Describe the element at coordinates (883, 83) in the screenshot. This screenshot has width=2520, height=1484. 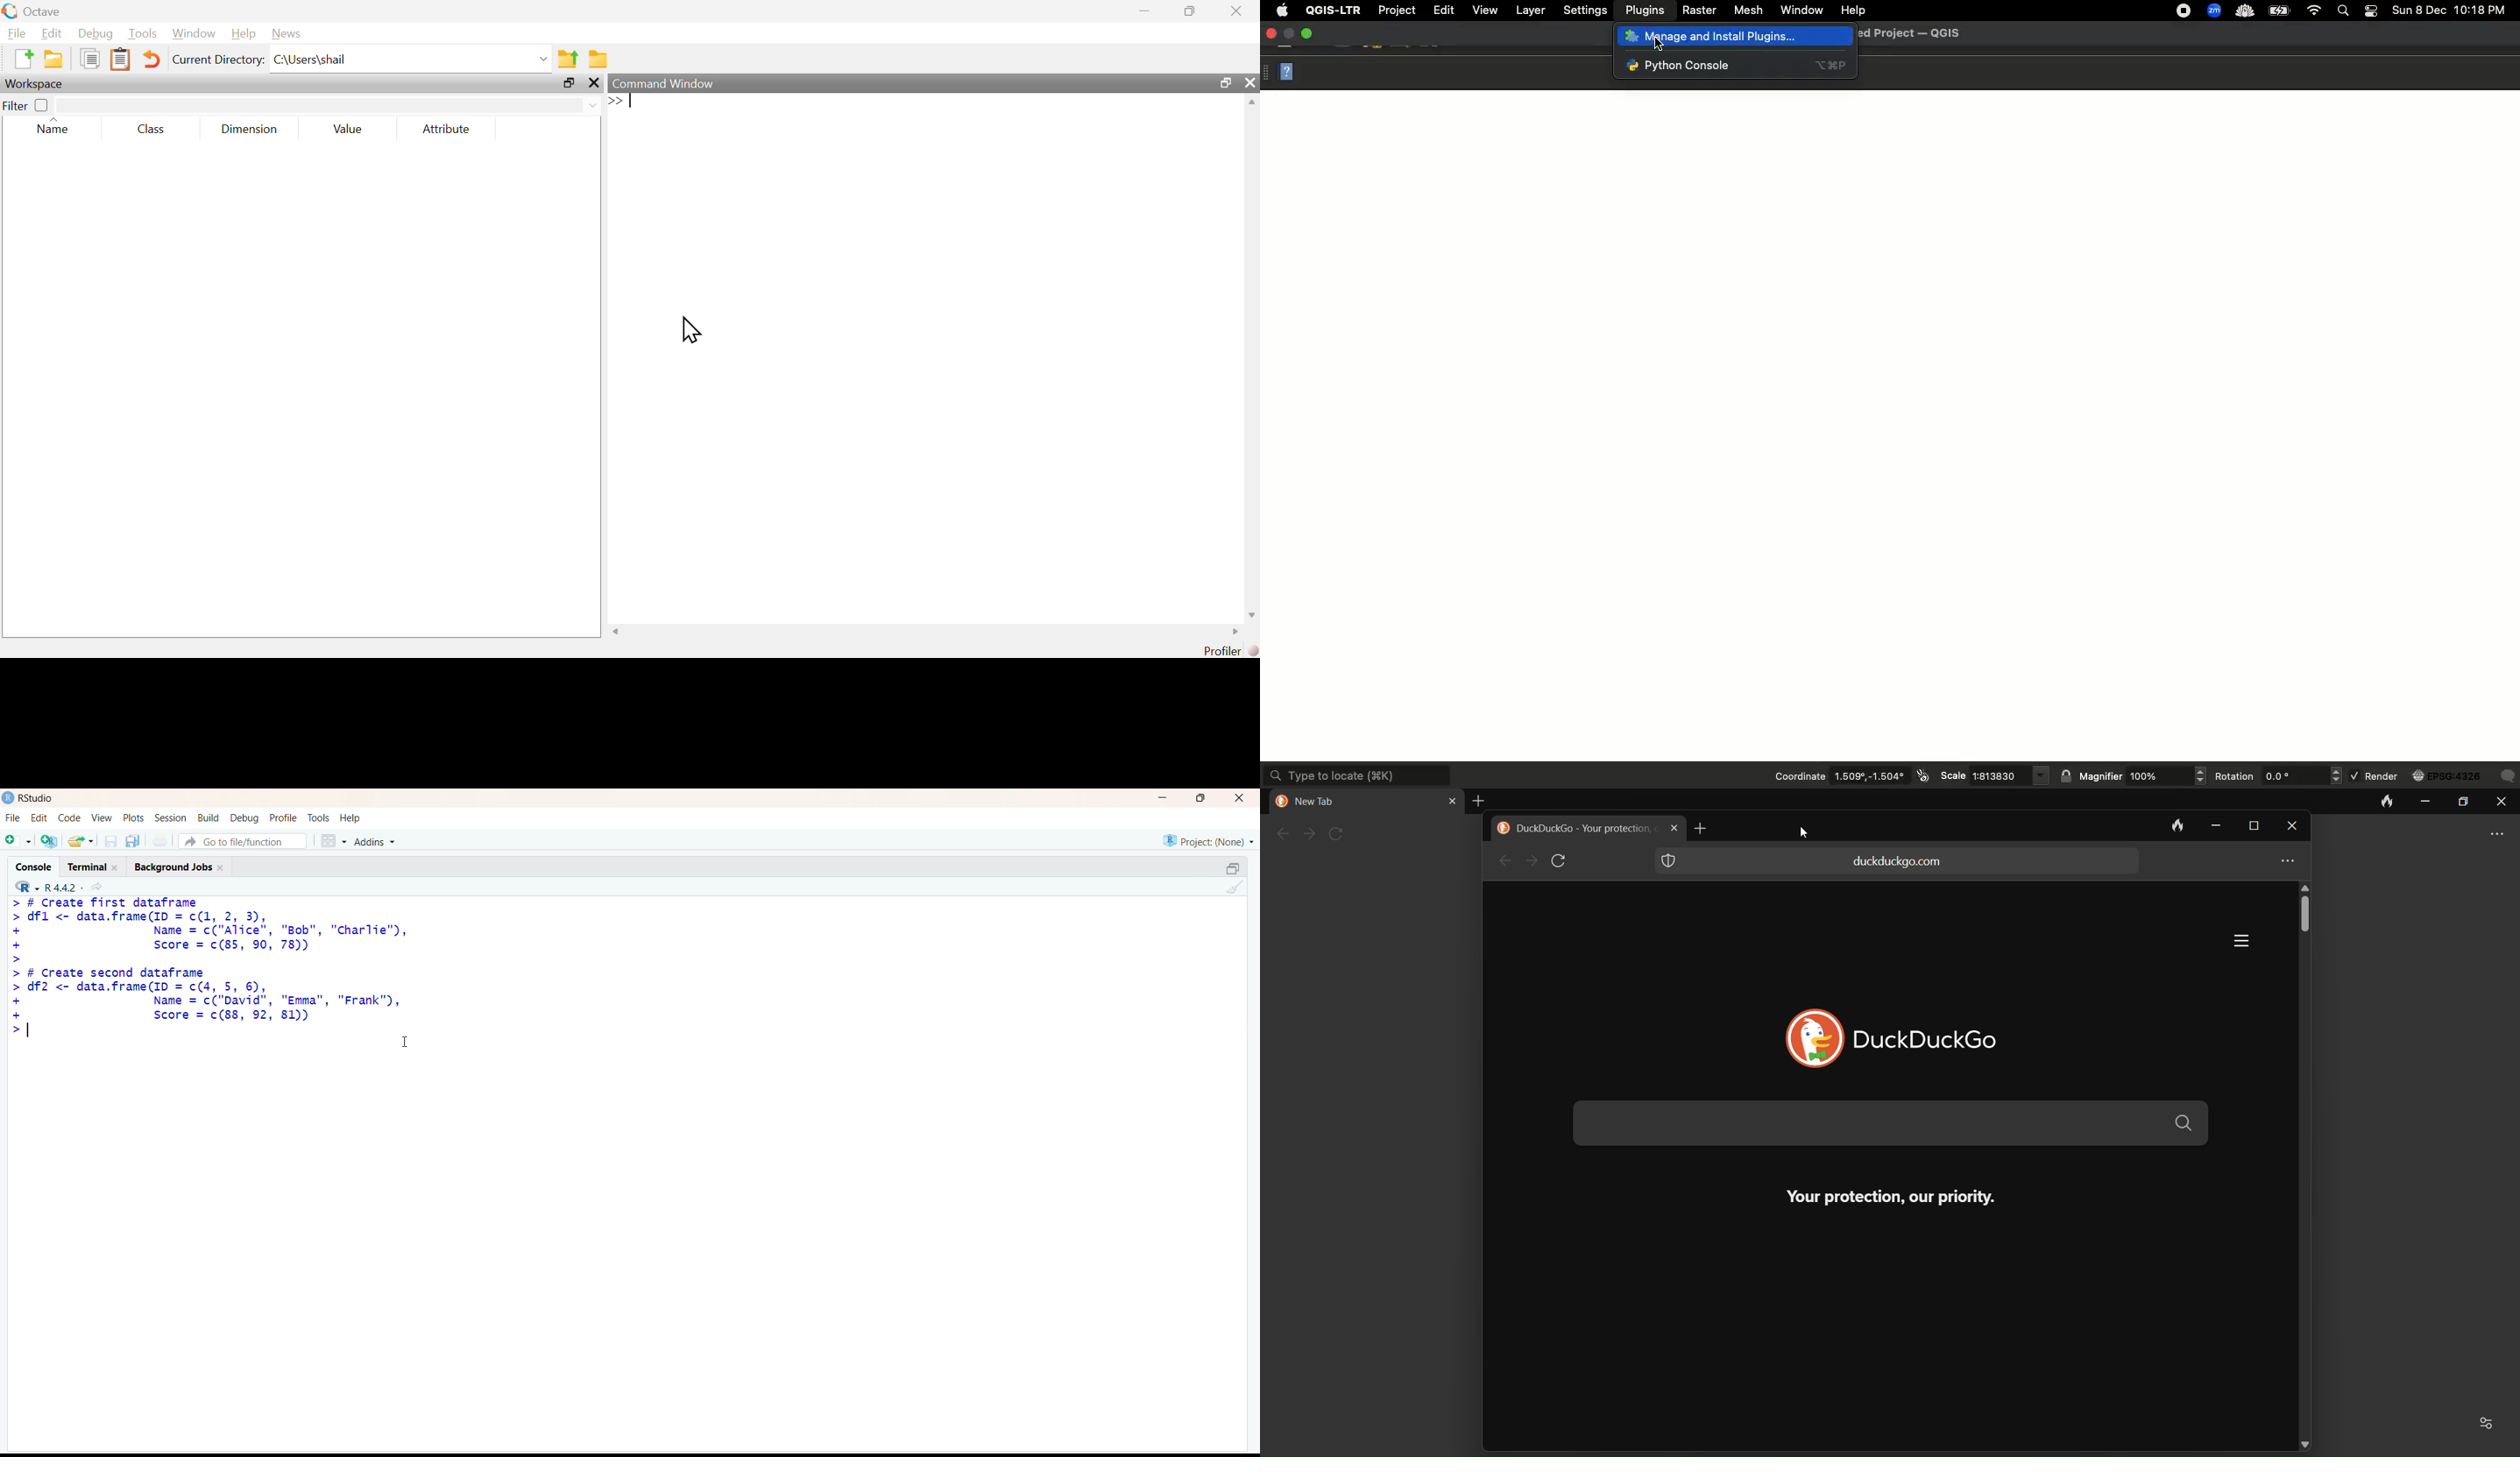
I see `Command Window` at that location.